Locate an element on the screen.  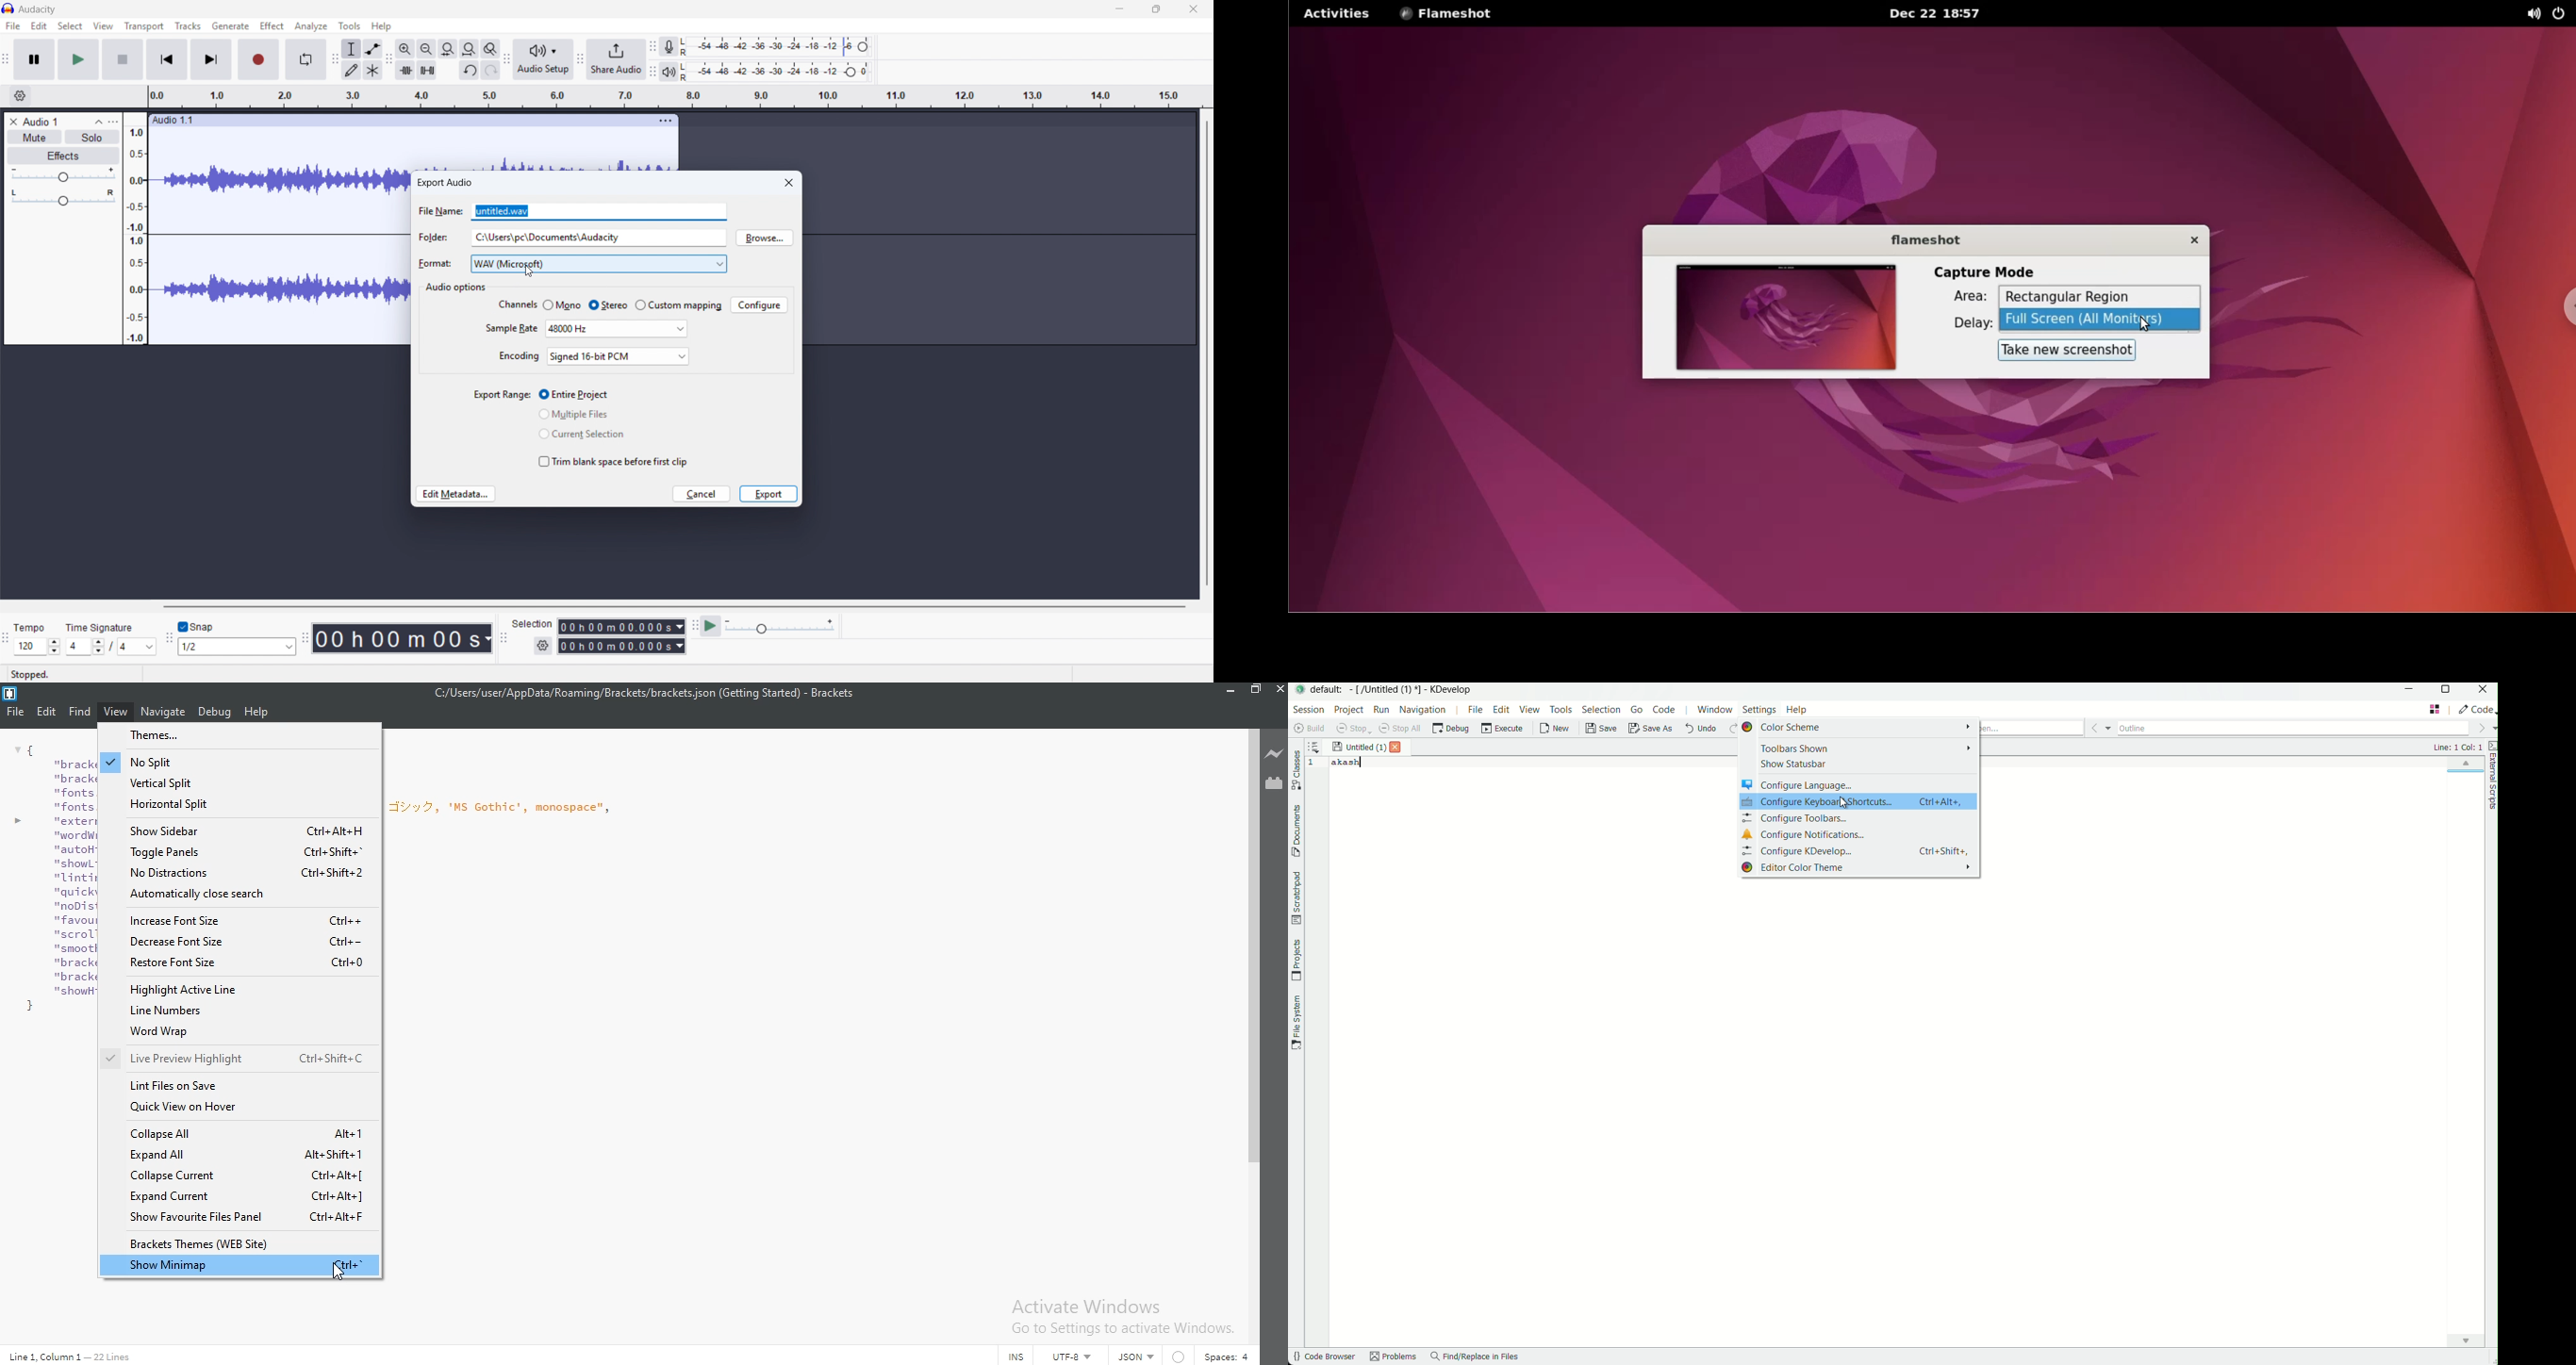
Skip to beginning  is located at coordinates (167, 59).